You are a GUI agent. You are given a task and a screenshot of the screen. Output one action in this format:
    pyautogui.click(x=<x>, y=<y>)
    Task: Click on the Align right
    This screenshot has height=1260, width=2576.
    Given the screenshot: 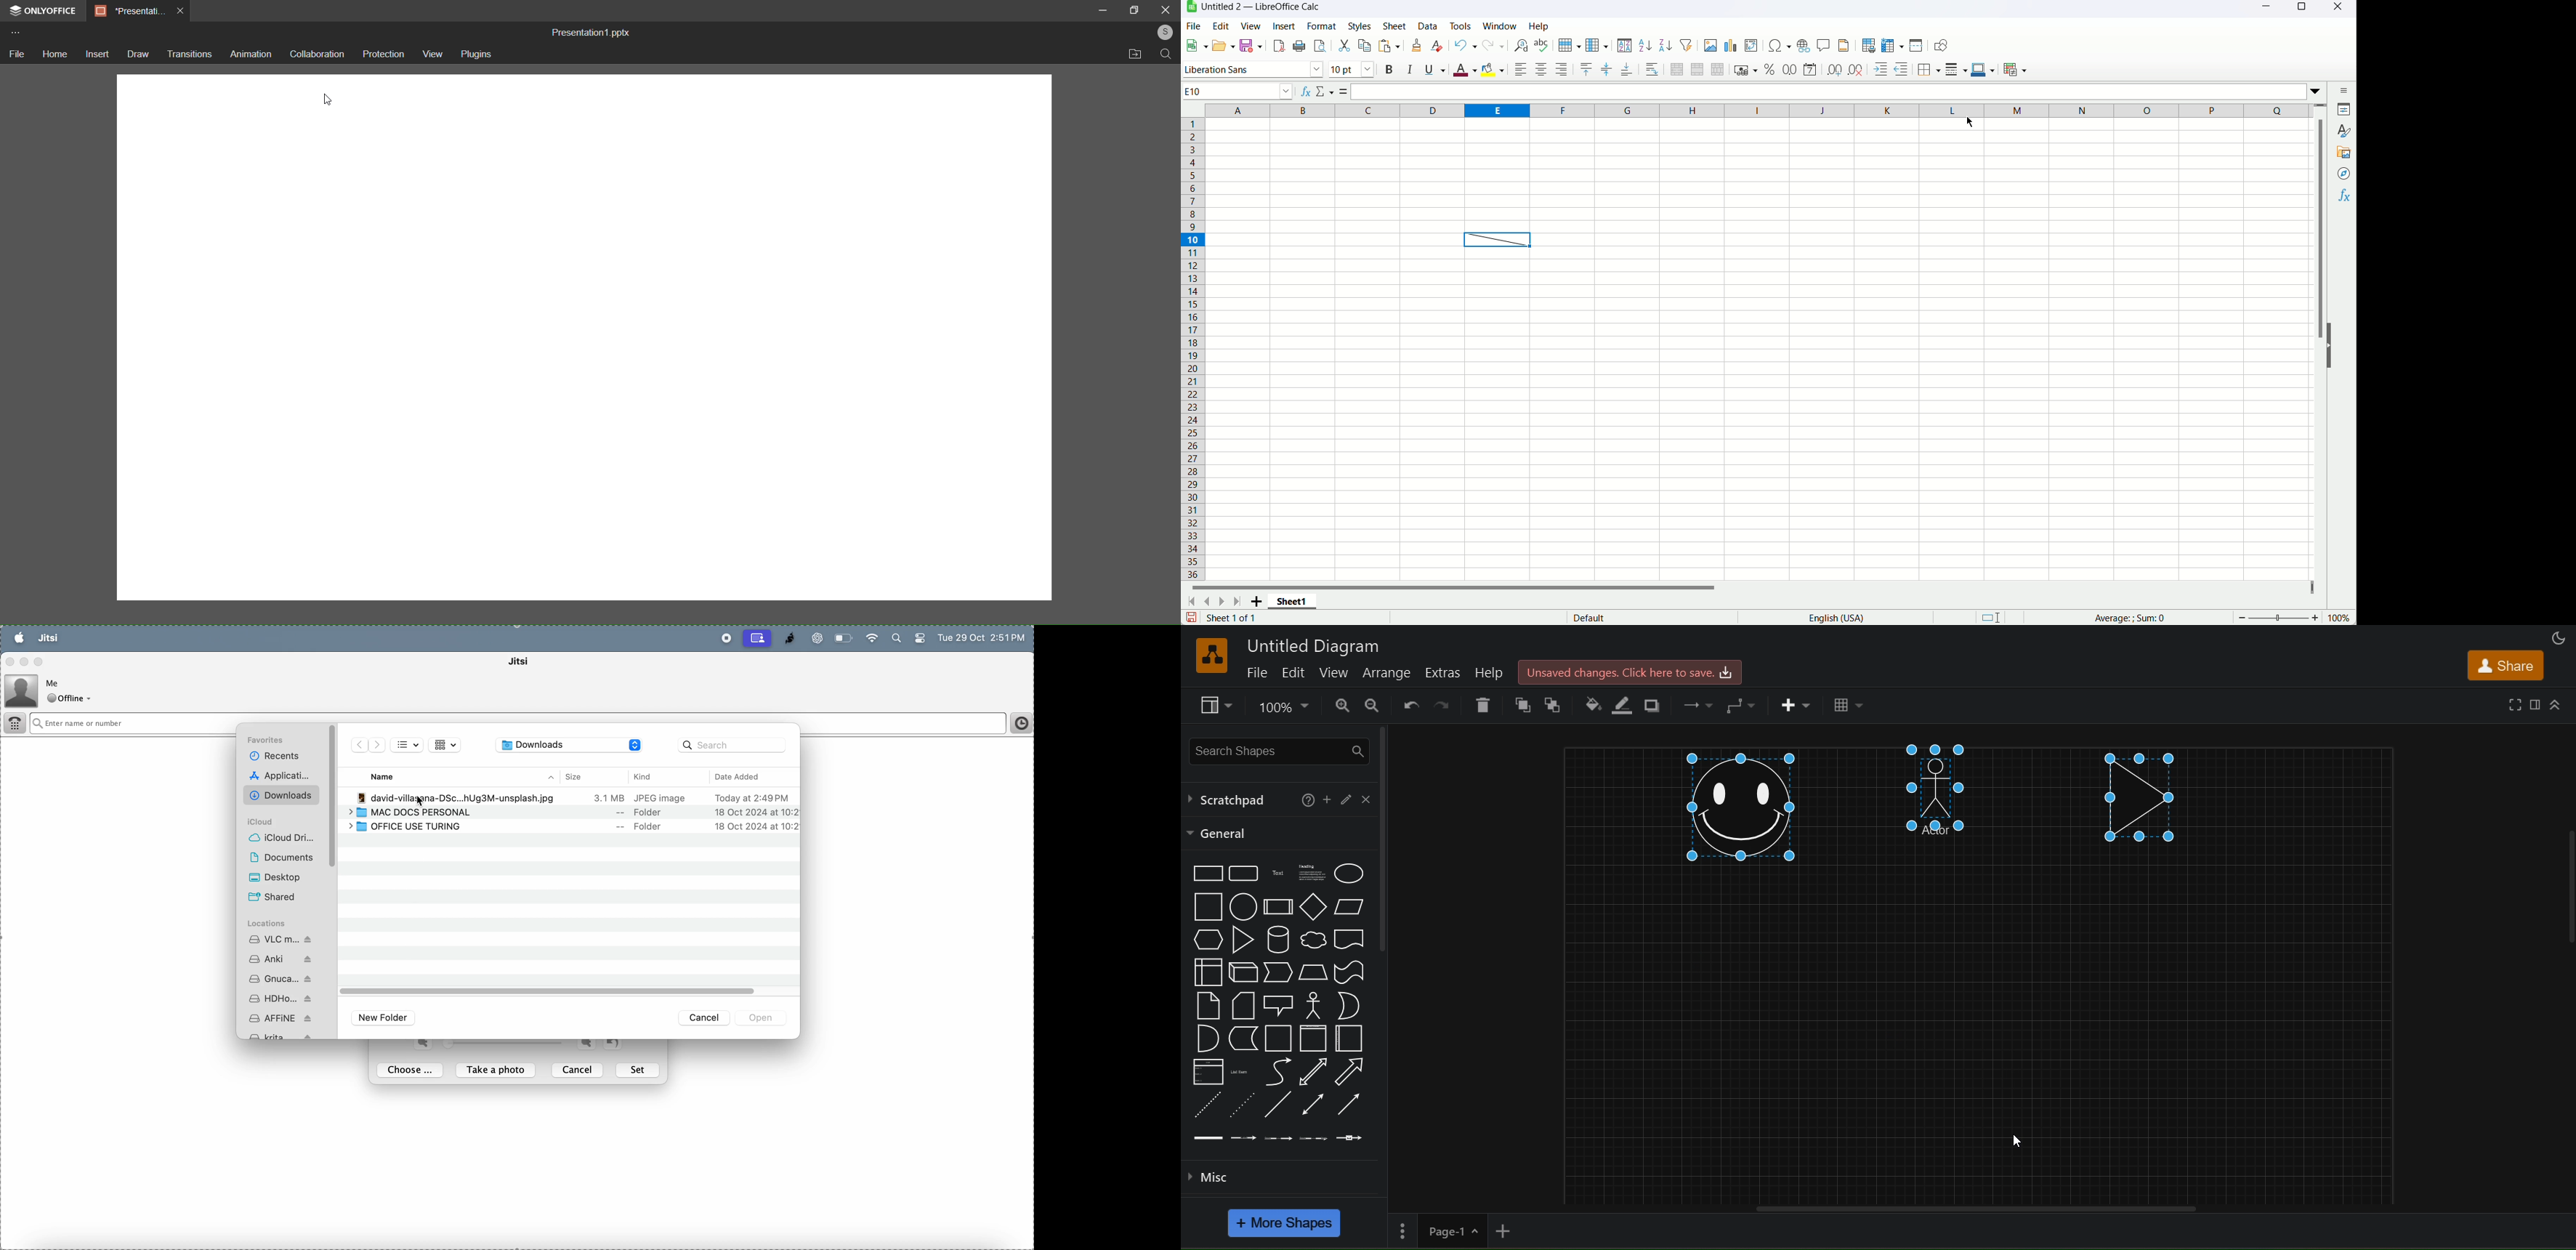 What is the action you would take?
    pyautogui.click(x=1562, y=68)
    